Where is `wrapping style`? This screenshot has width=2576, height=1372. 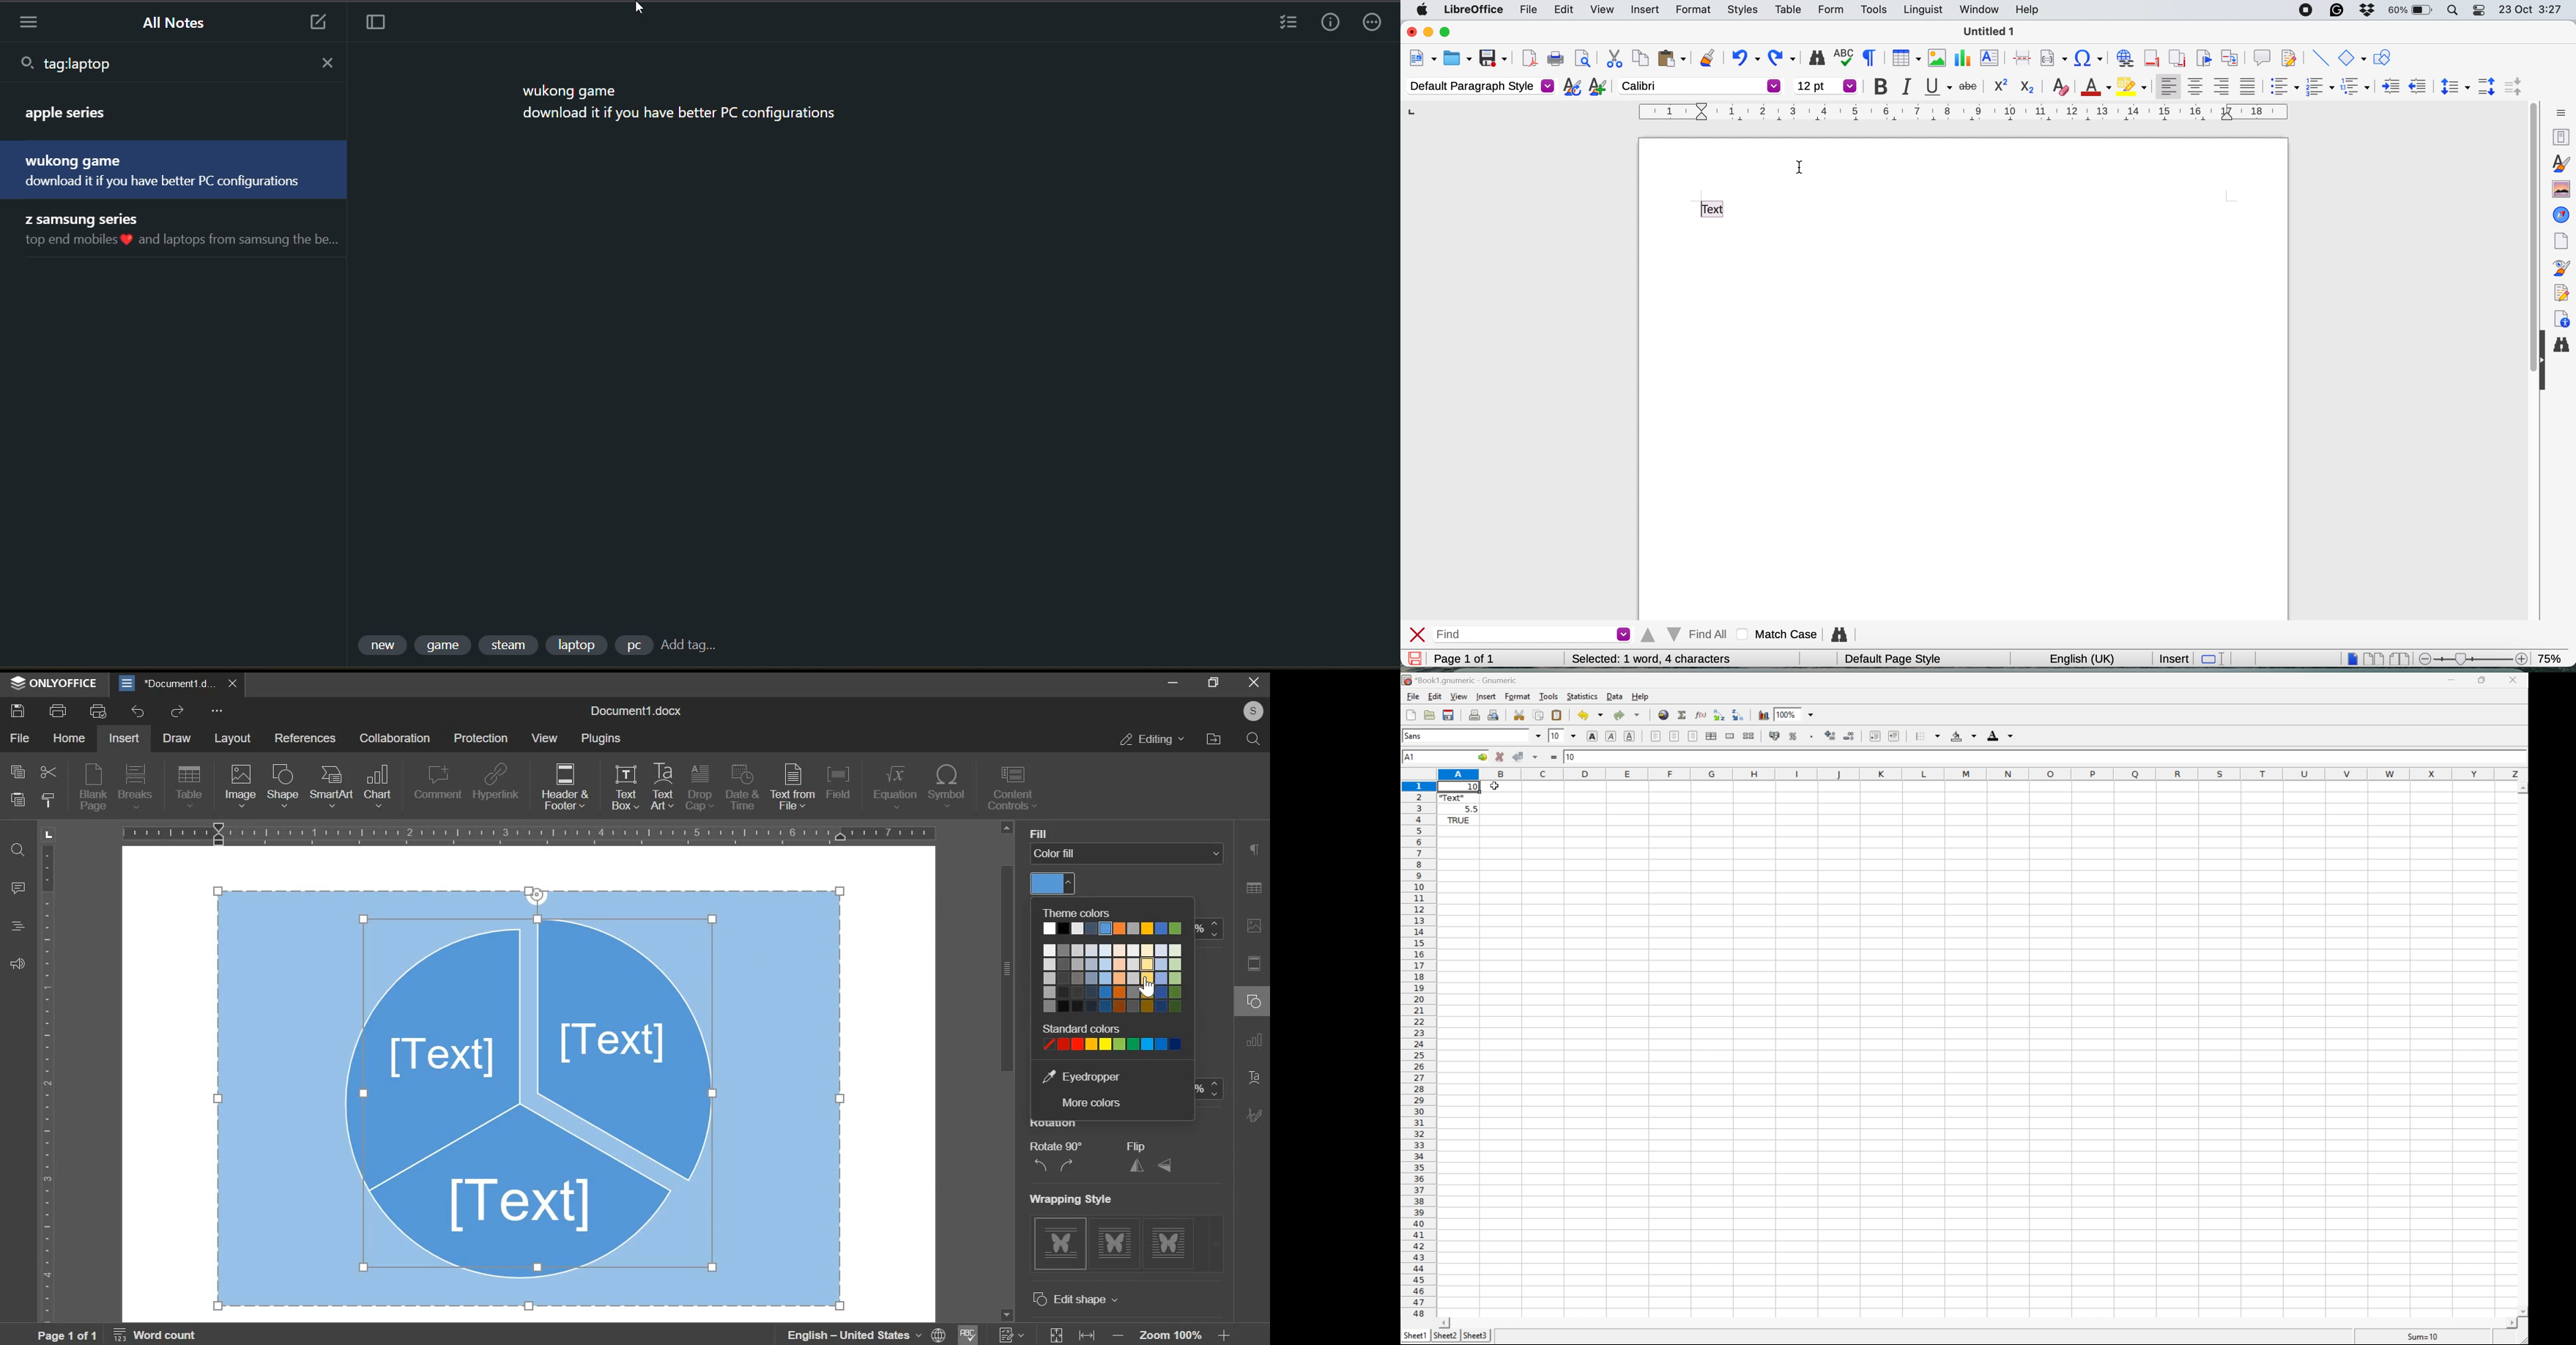 wrapping style is located at coordinates (1134, 1245).